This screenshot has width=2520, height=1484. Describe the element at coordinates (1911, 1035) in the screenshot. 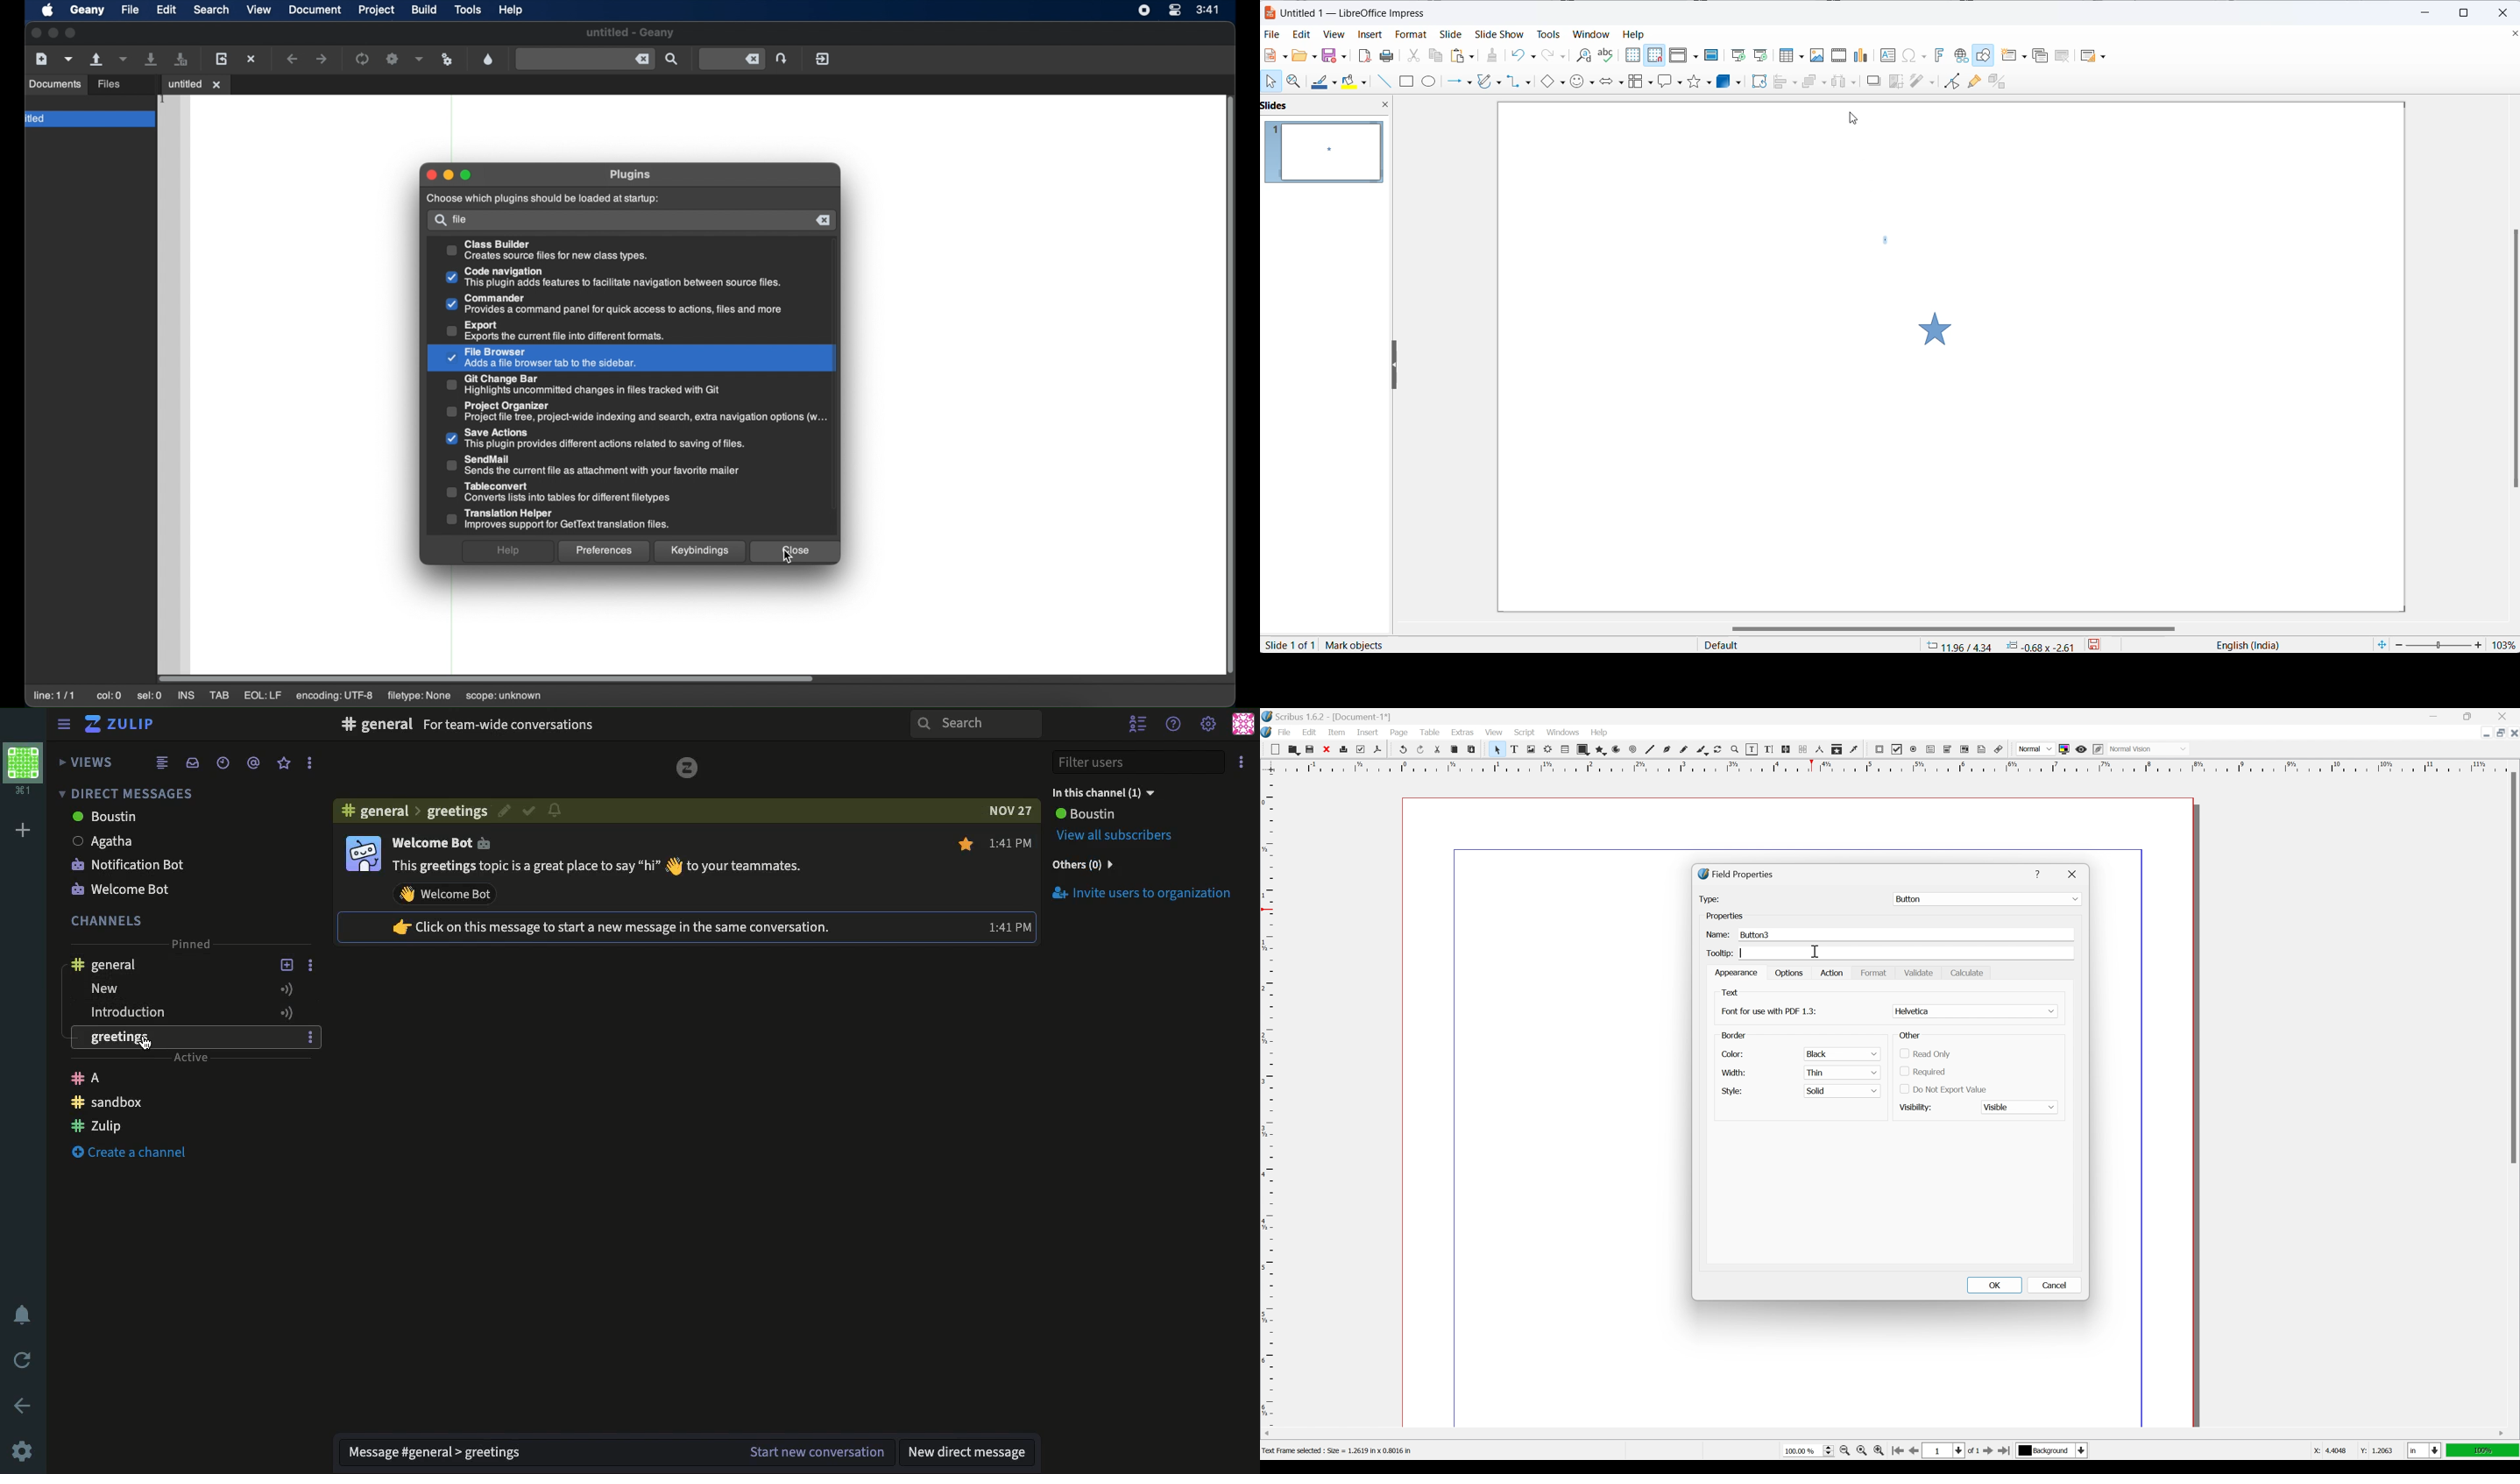

I see `Other` at that location.